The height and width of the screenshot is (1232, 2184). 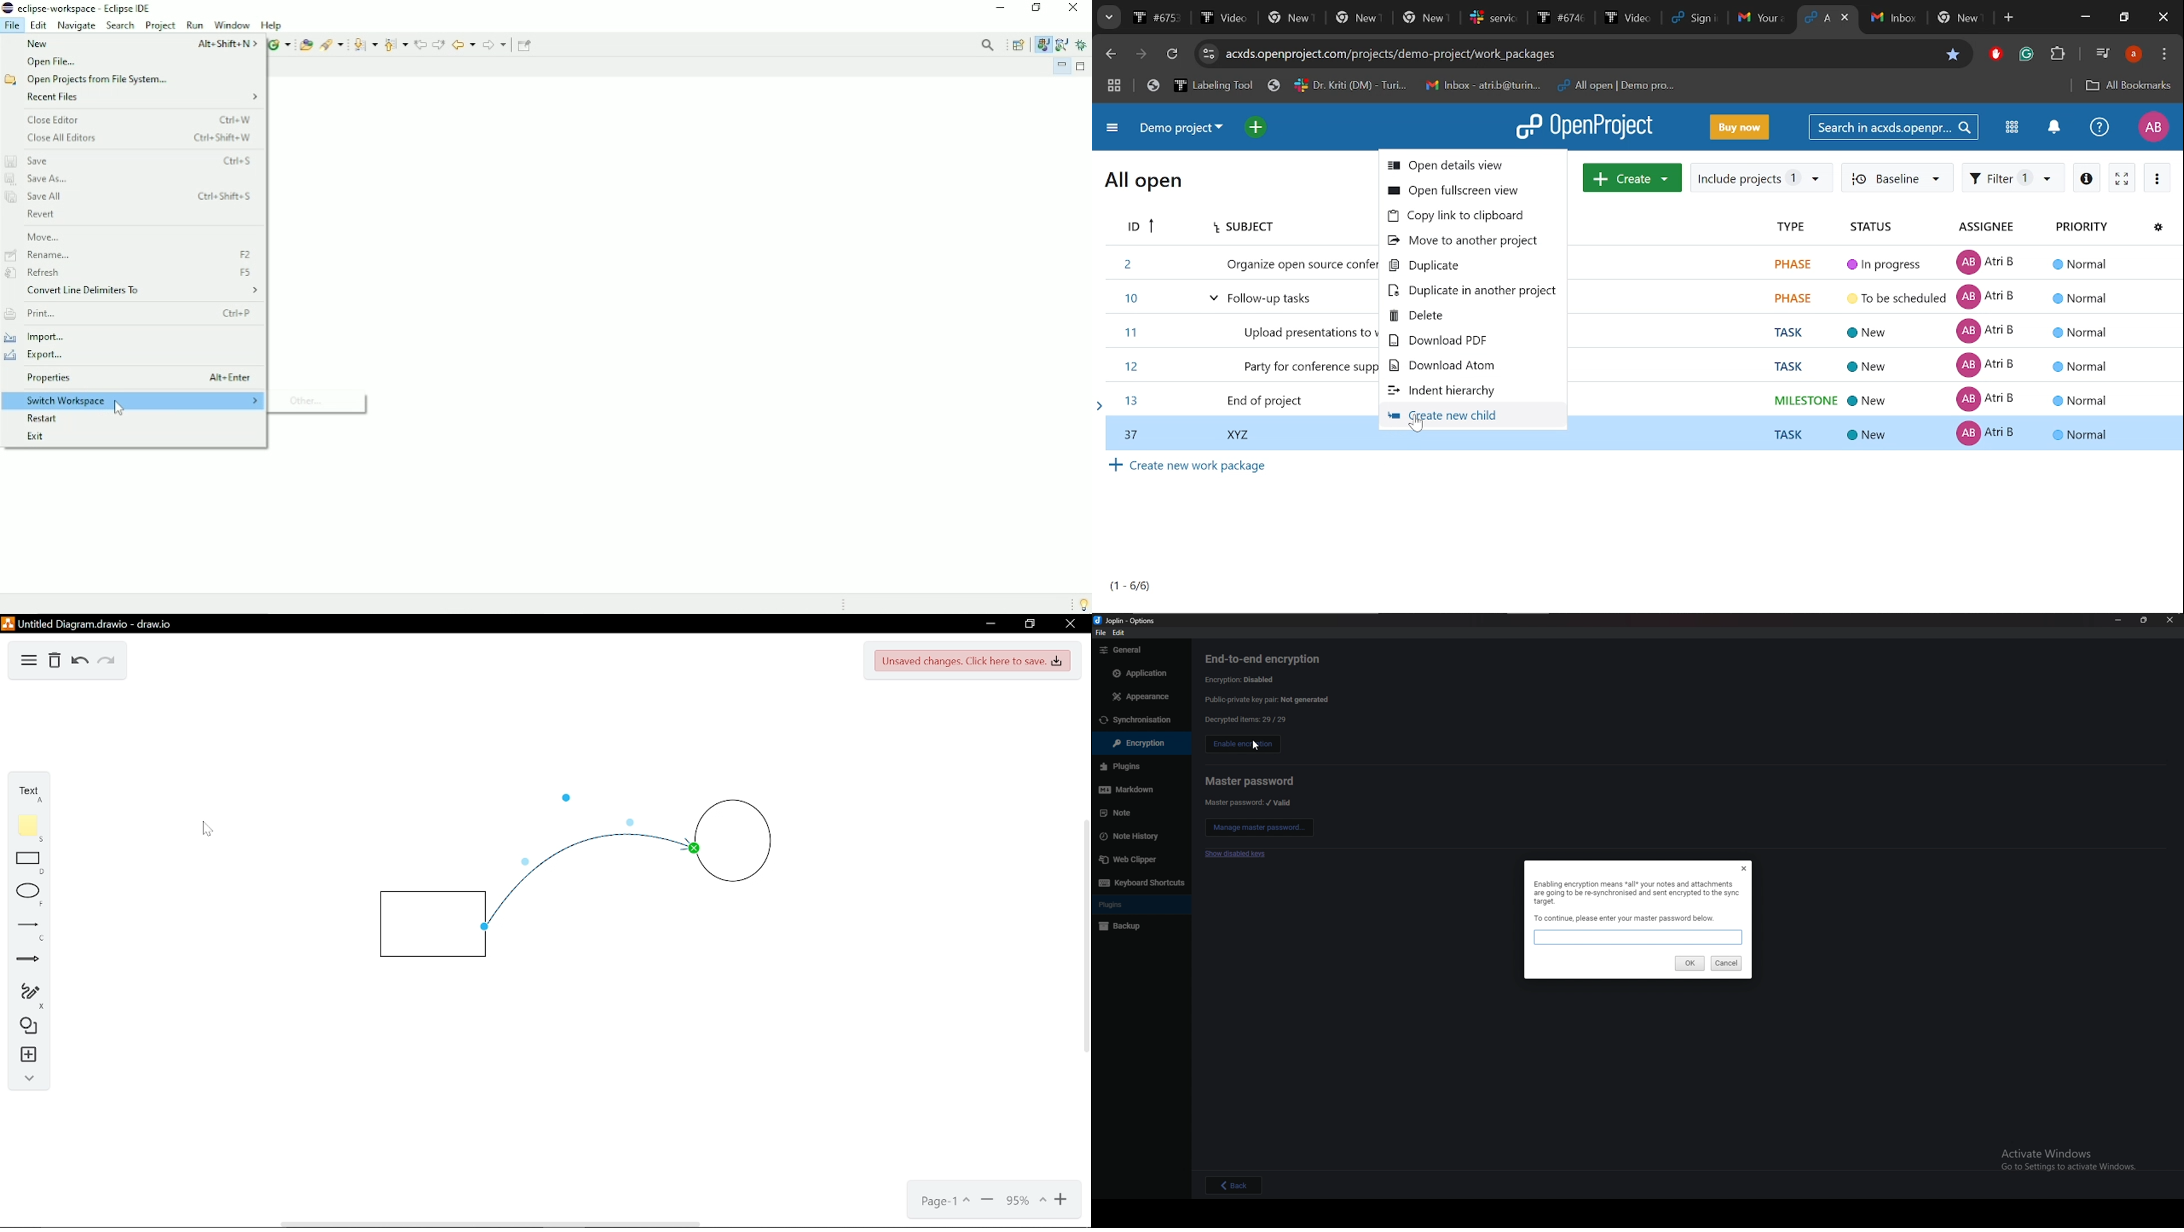 I want to click on , so click(x=1140, y=673).